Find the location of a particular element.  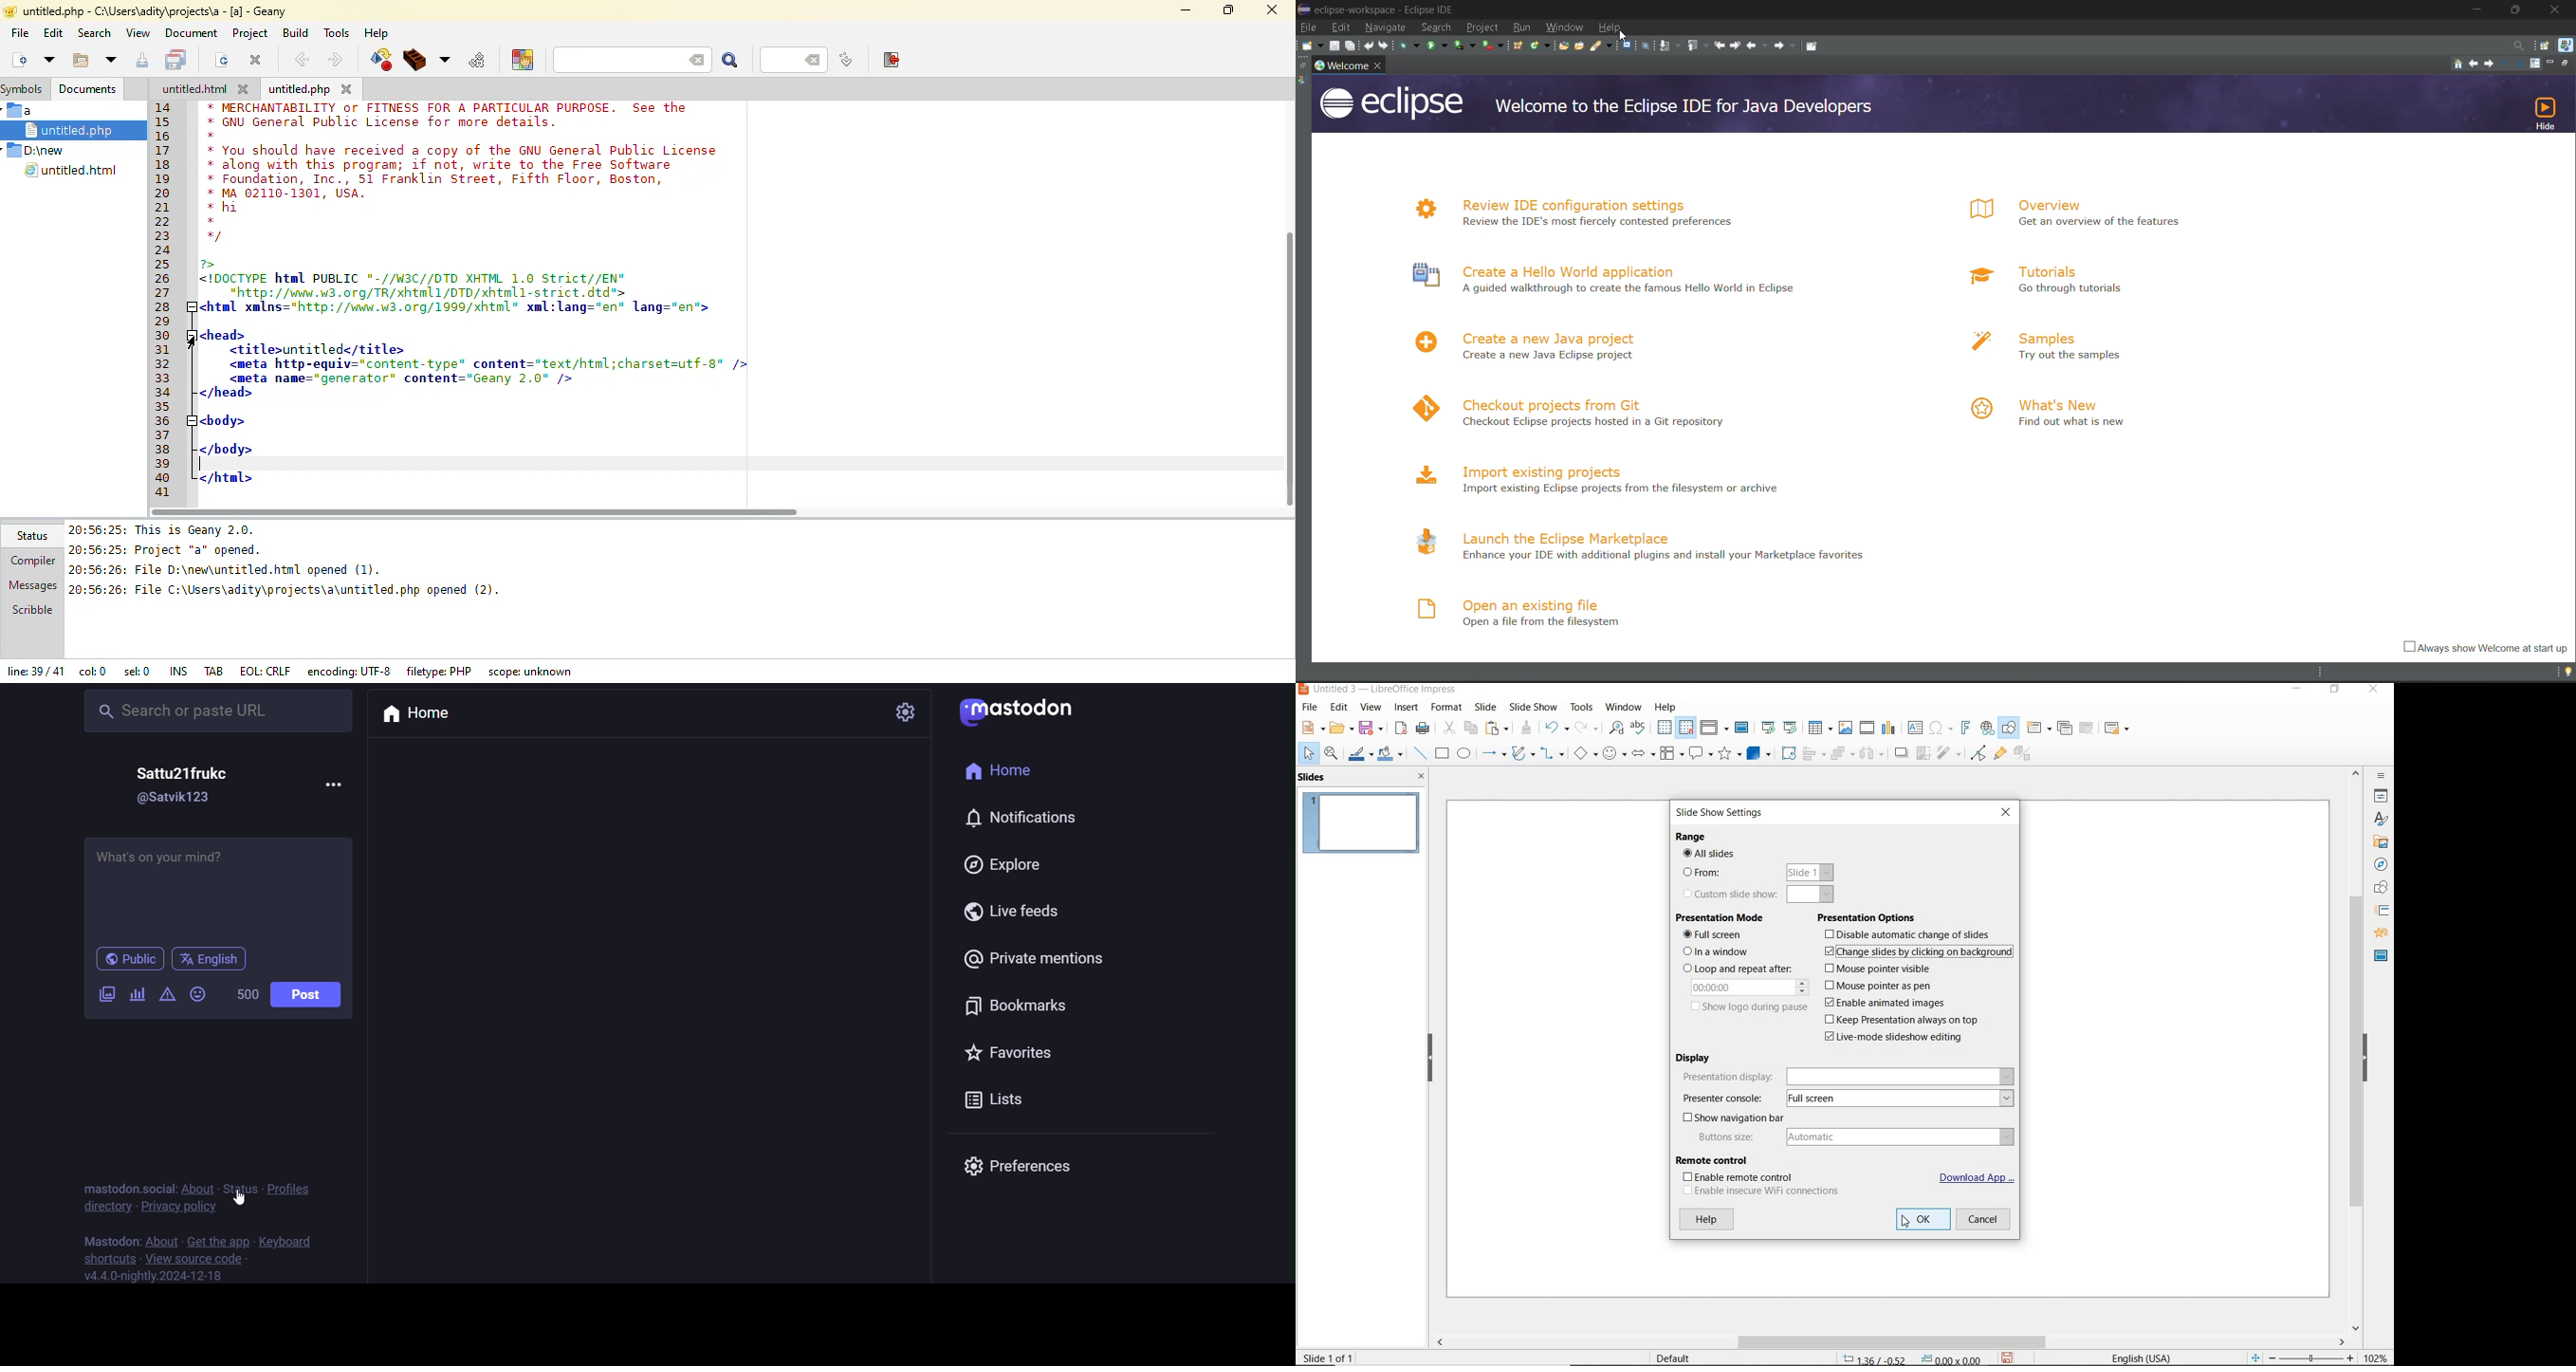

SHOW GLUEPOINT FUNCTIONS is located at coordinates (2001, 754).